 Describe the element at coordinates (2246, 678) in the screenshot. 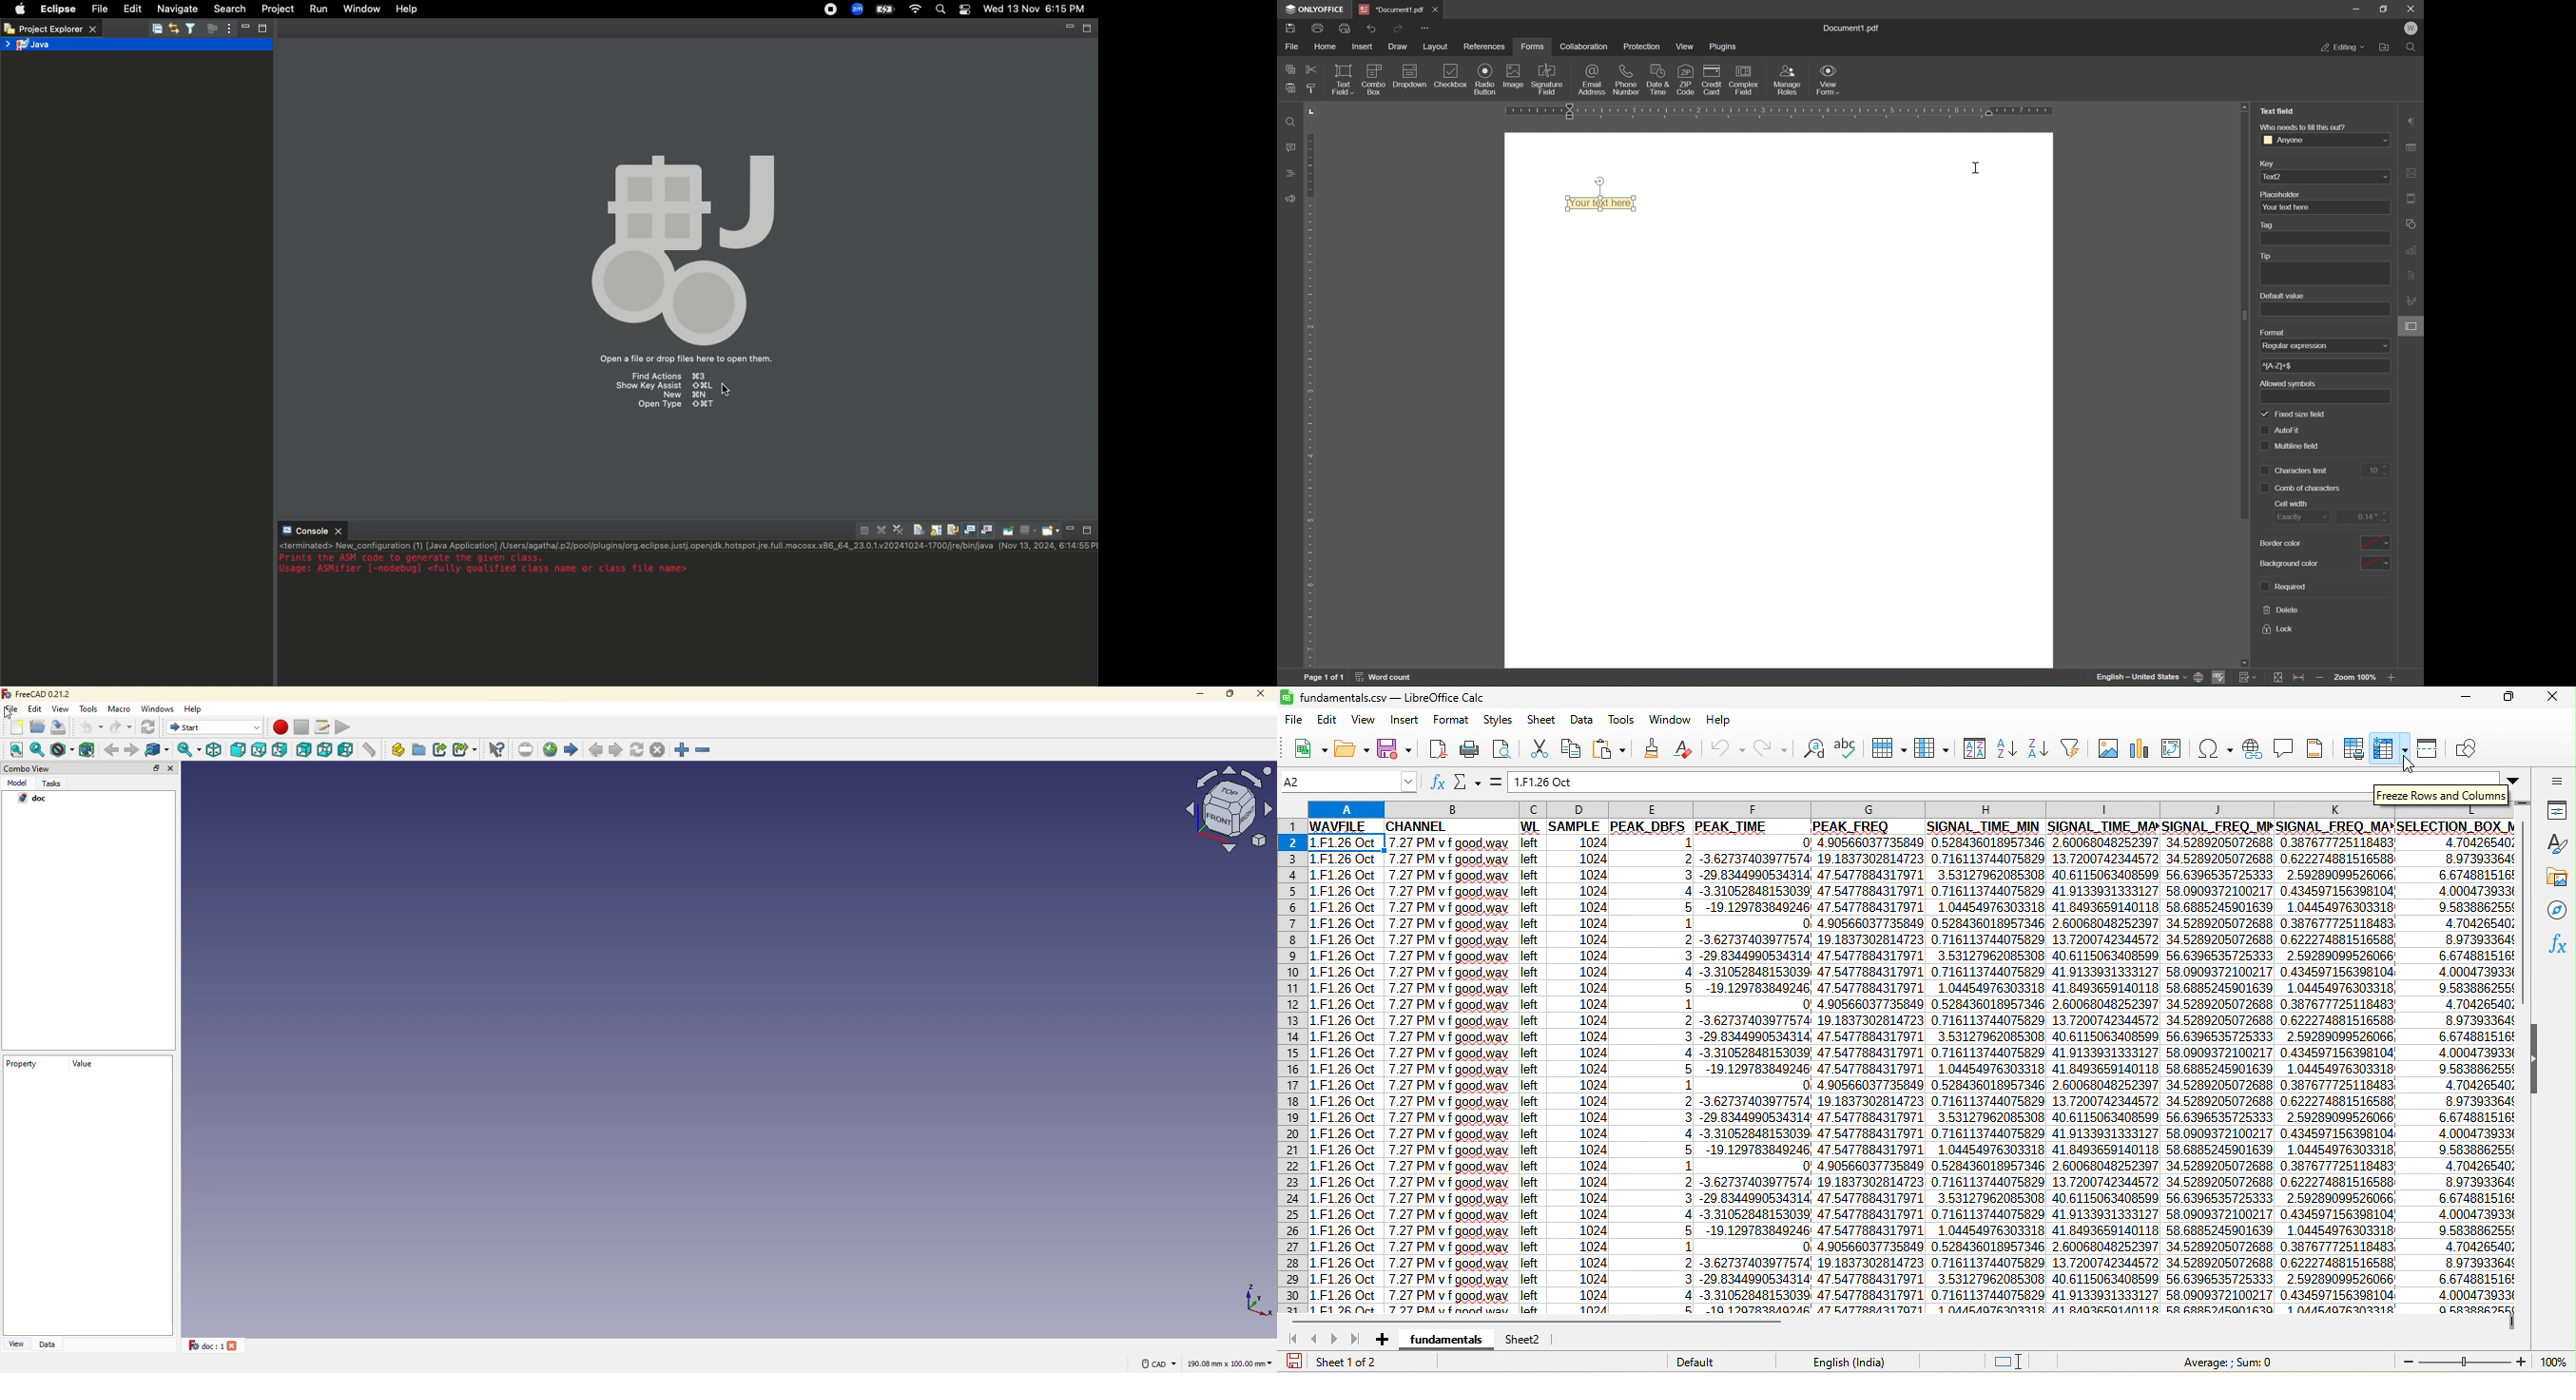

I see `track changes` at that location.